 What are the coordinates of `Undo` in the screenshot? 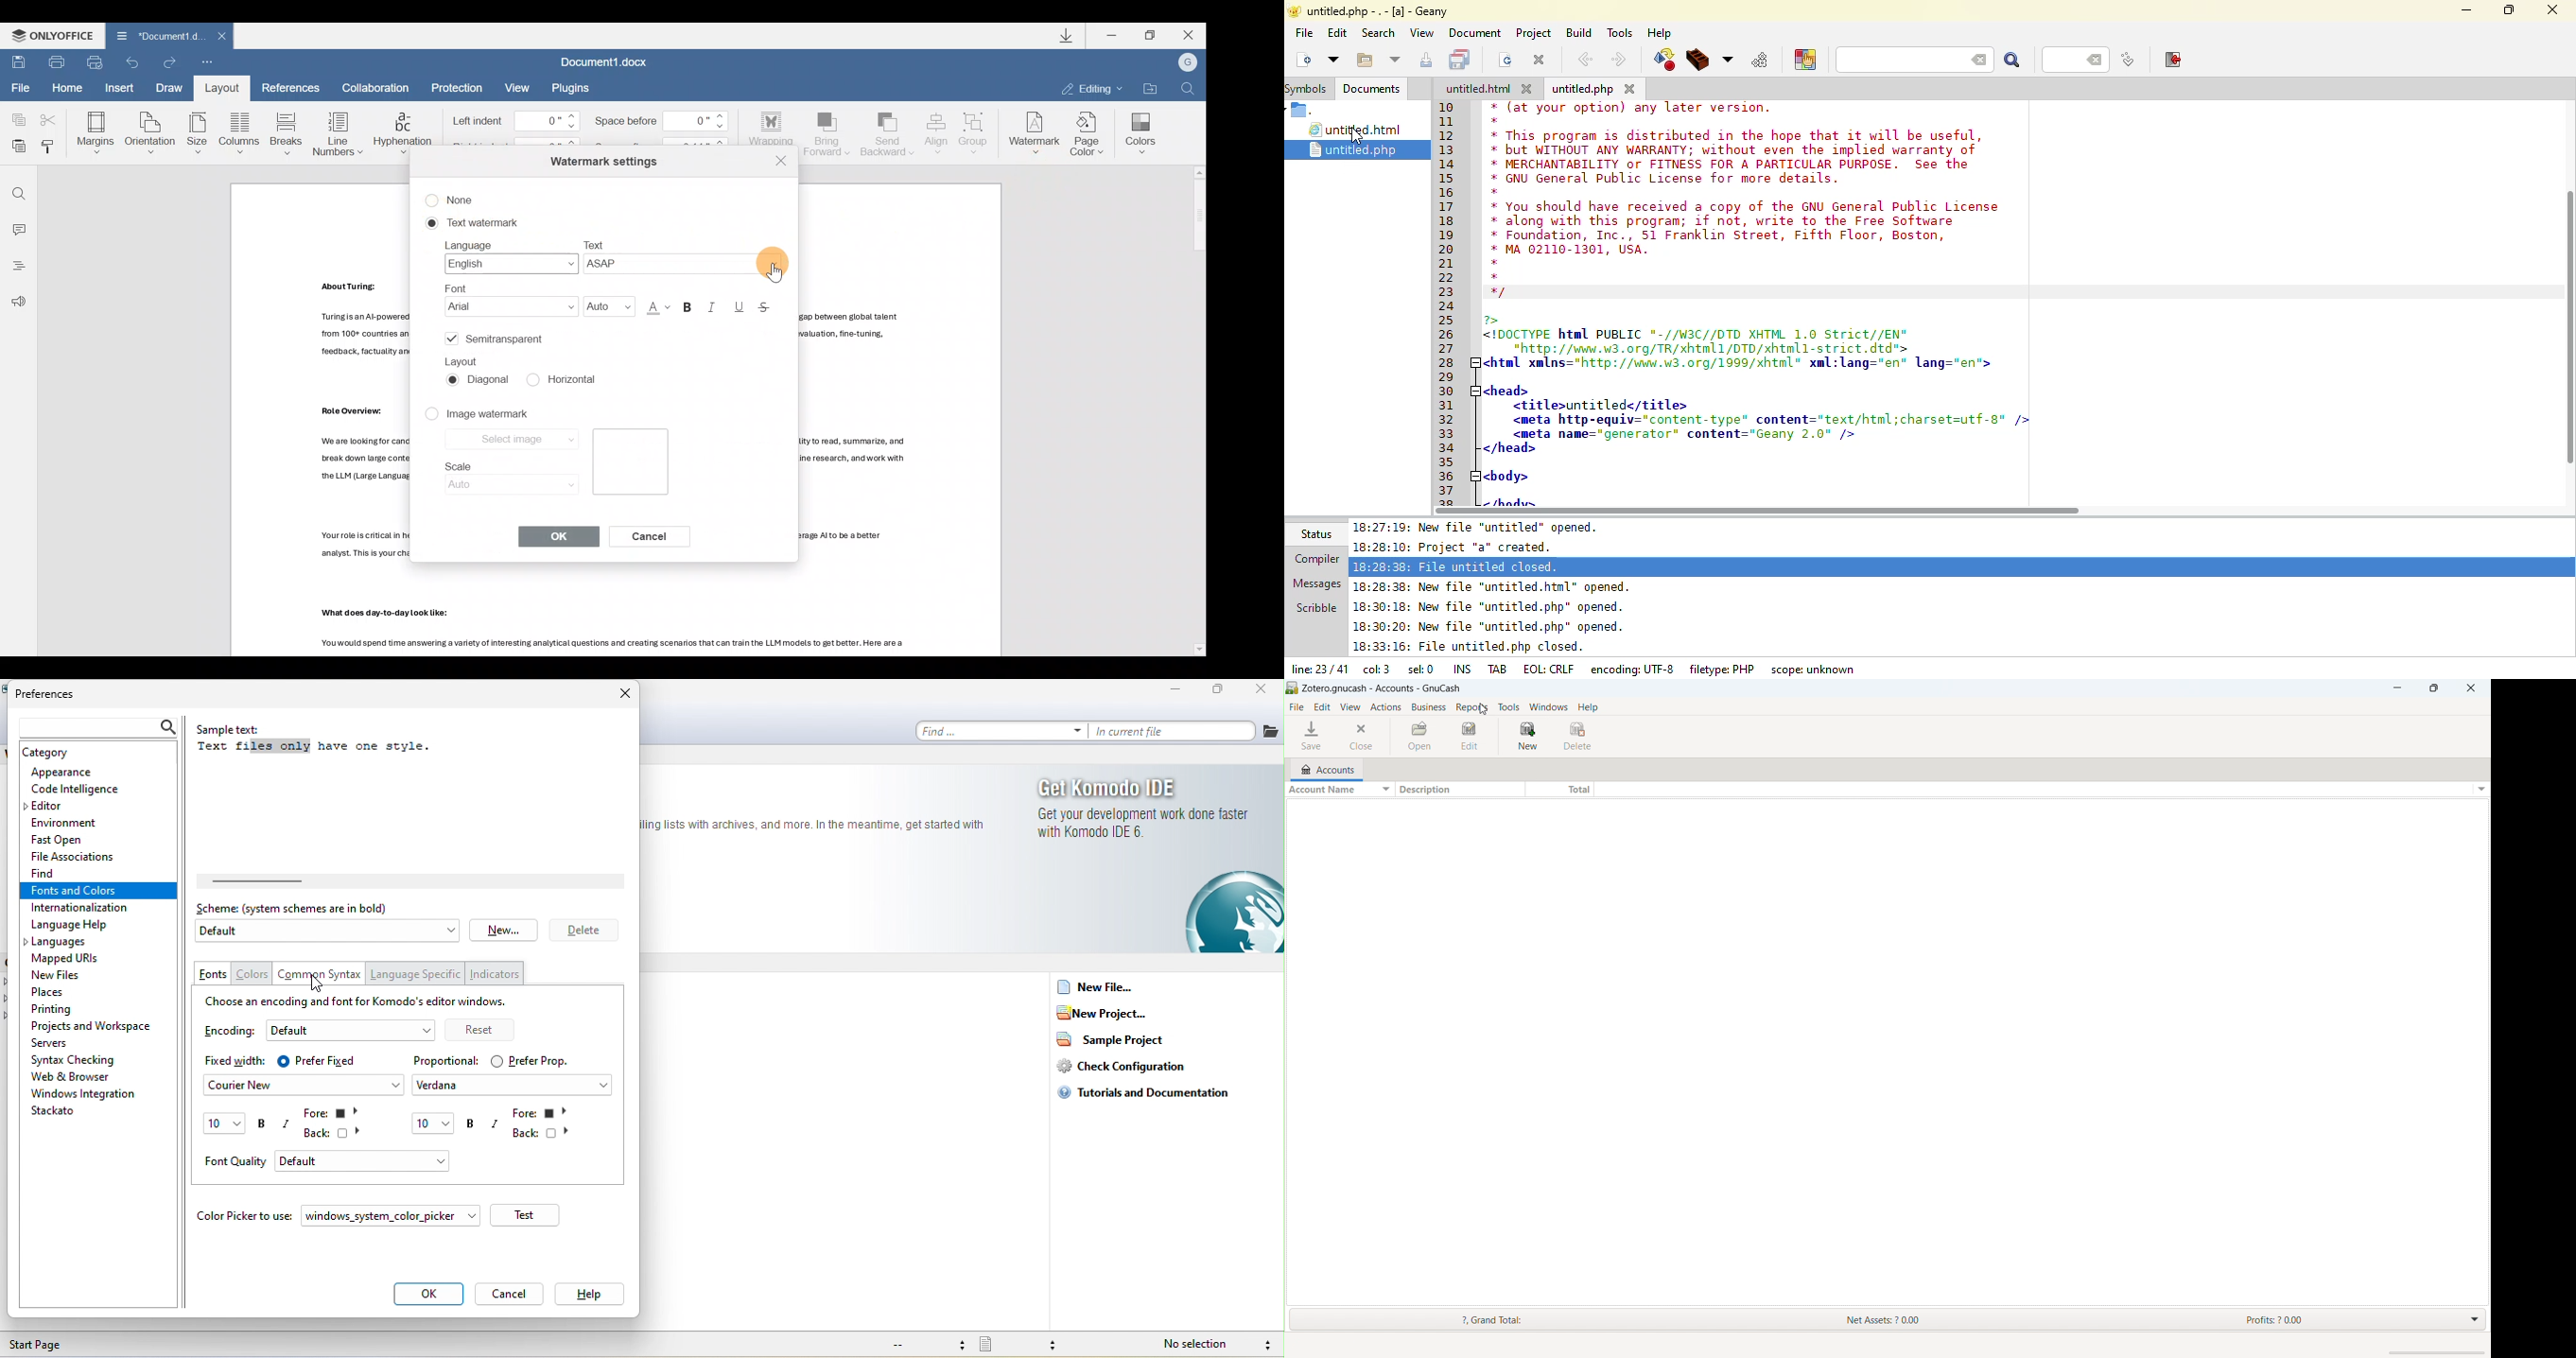 It's located at (135, 62).